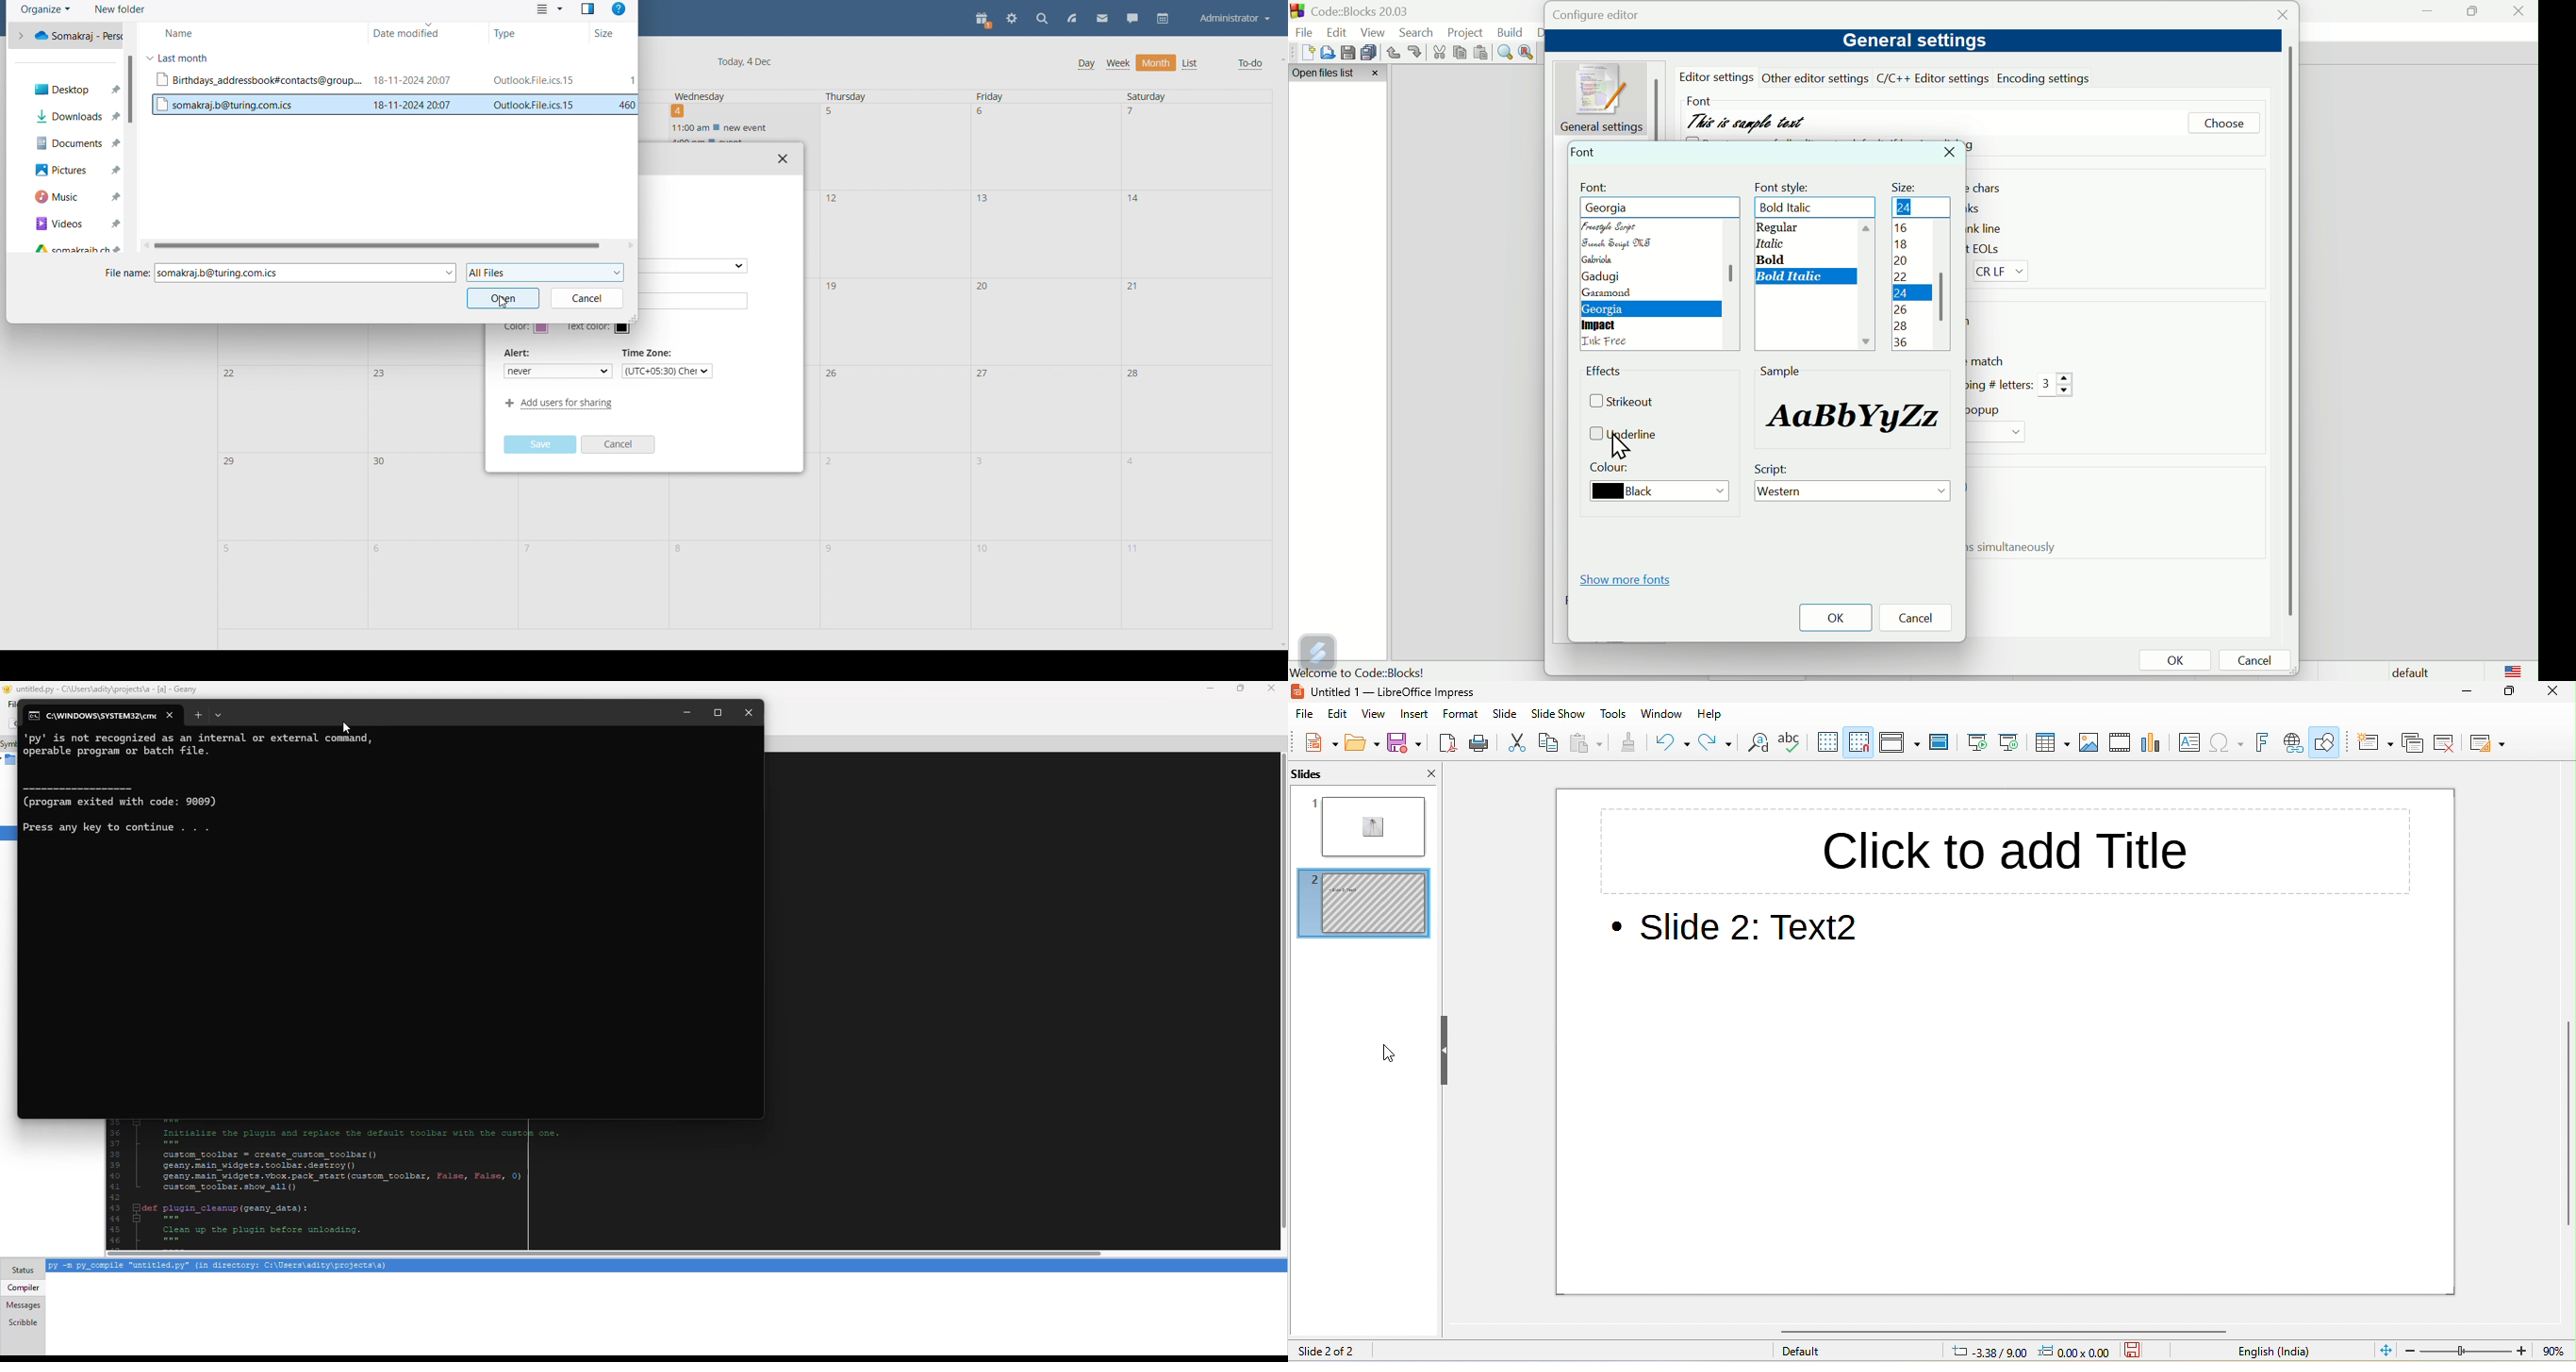  What do you see at coordinates (1393, 53) in the screenshot?
I see `Undo` at bounding box center [1393, 53].